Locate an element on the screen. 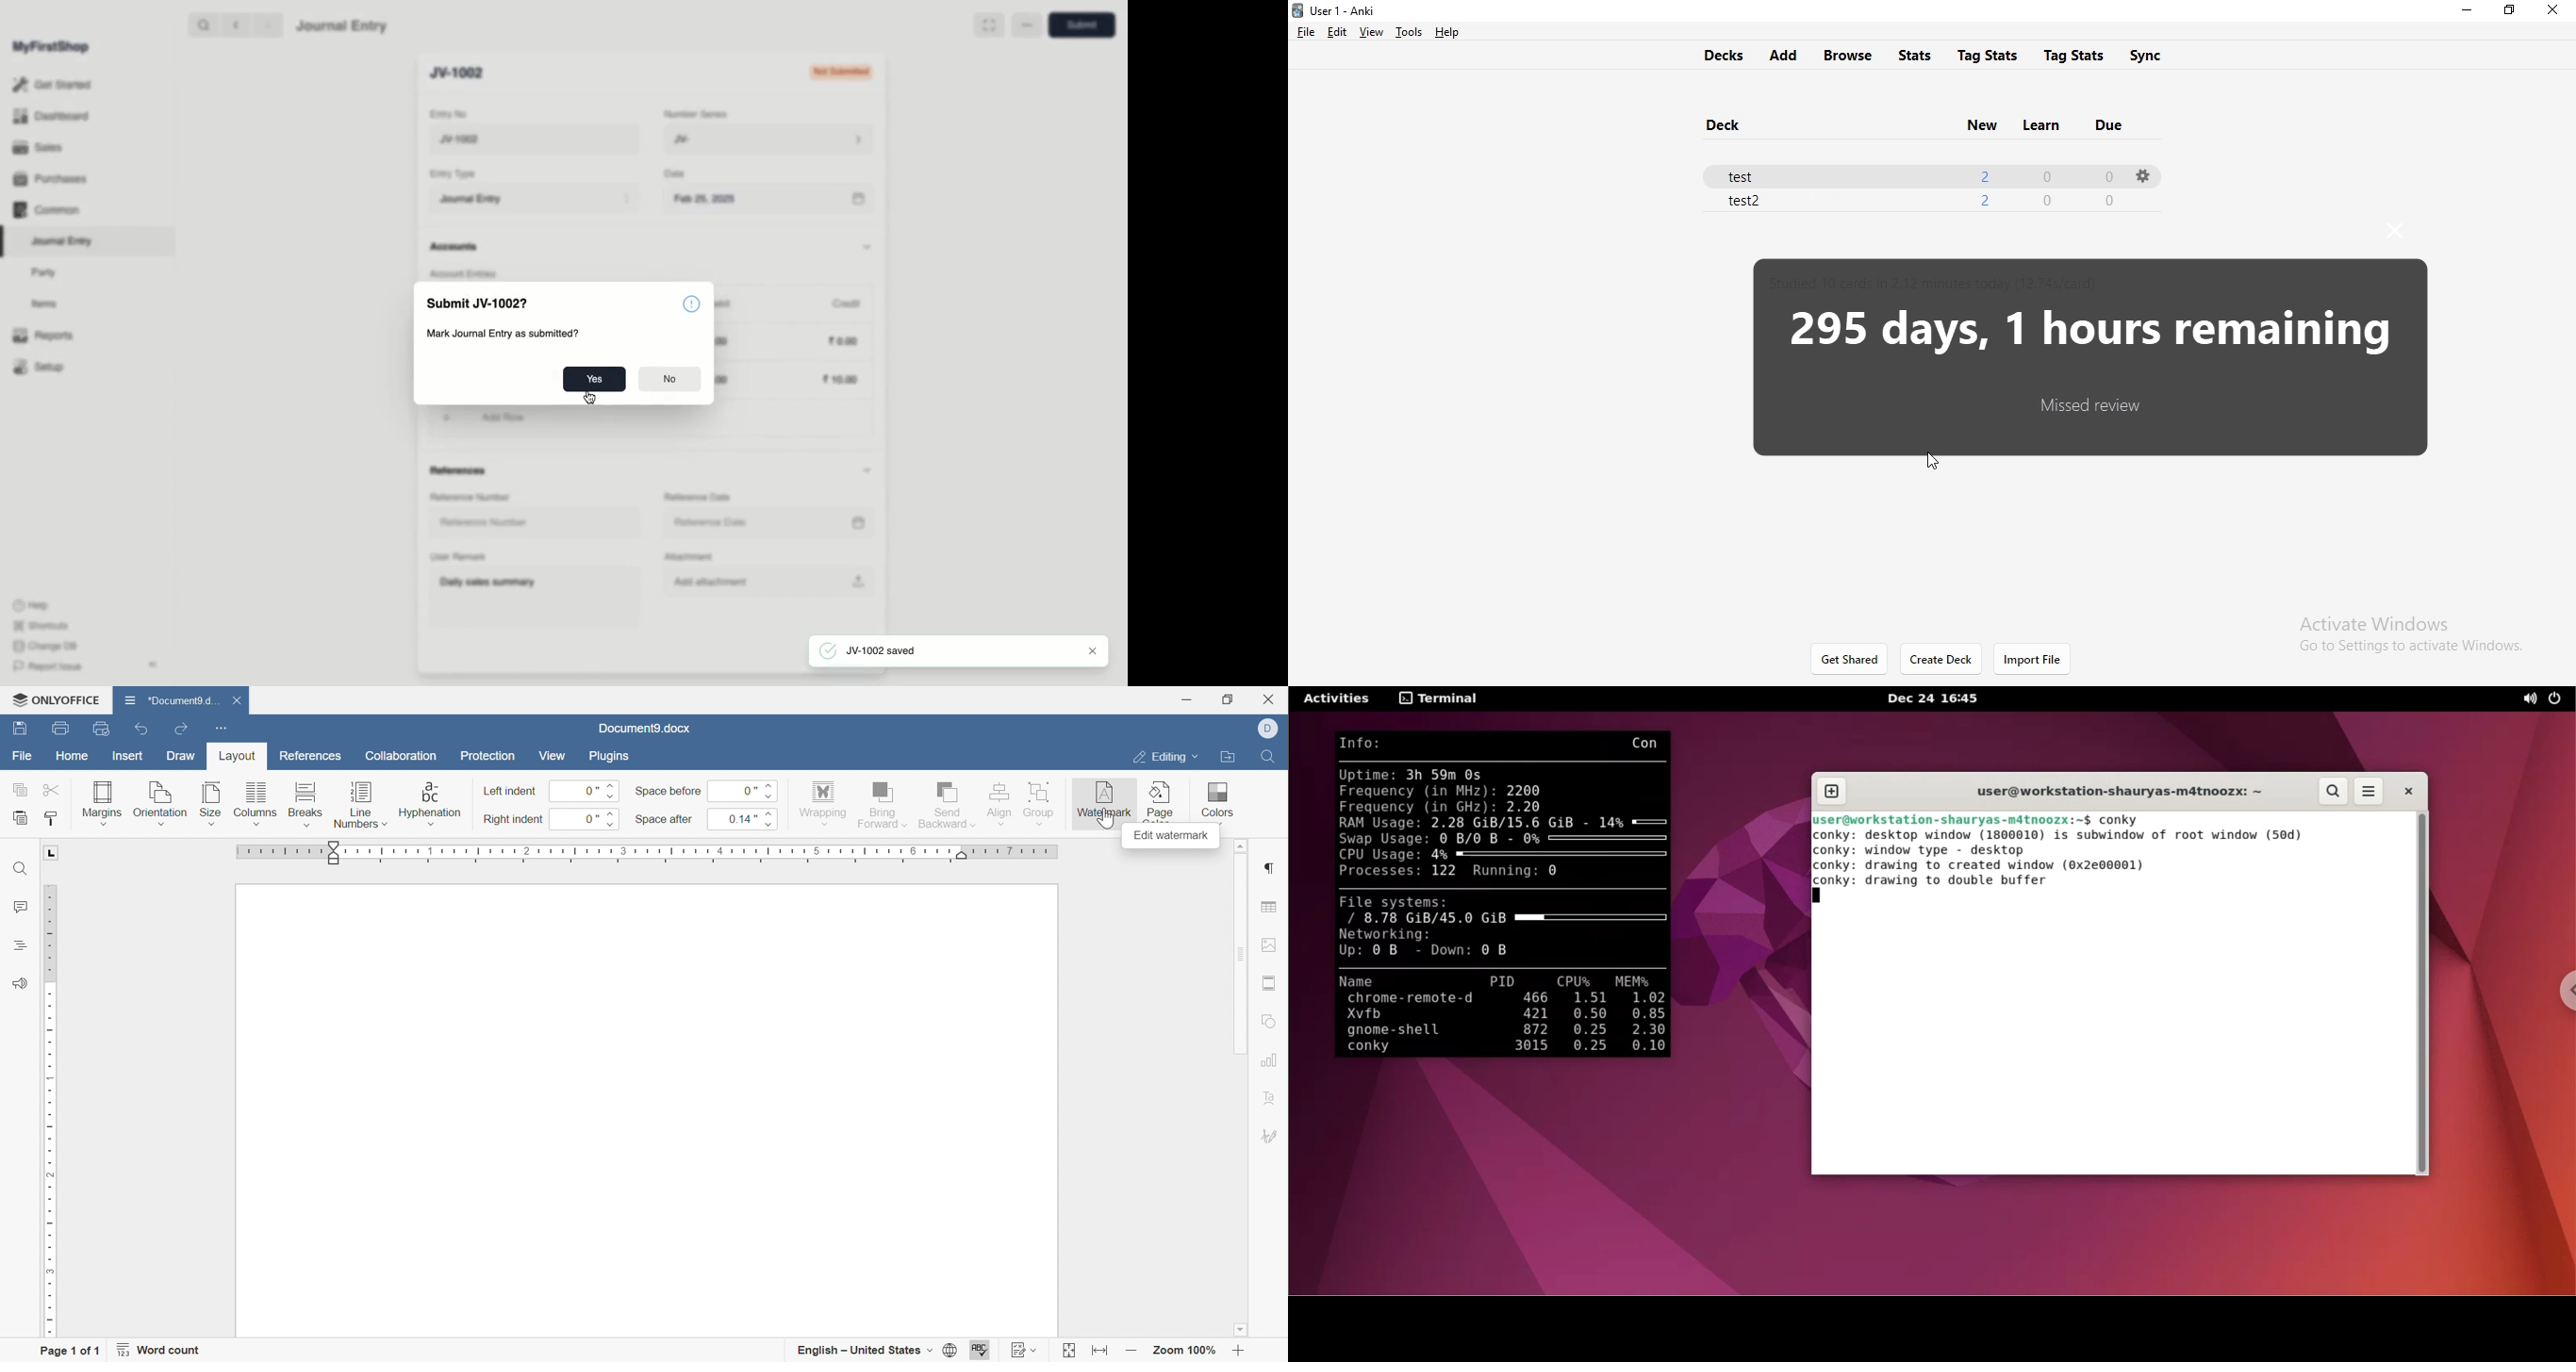 Image resolution: width=2576 pixels, height=1372 pixels. draw is located at coordinates (182, 756).